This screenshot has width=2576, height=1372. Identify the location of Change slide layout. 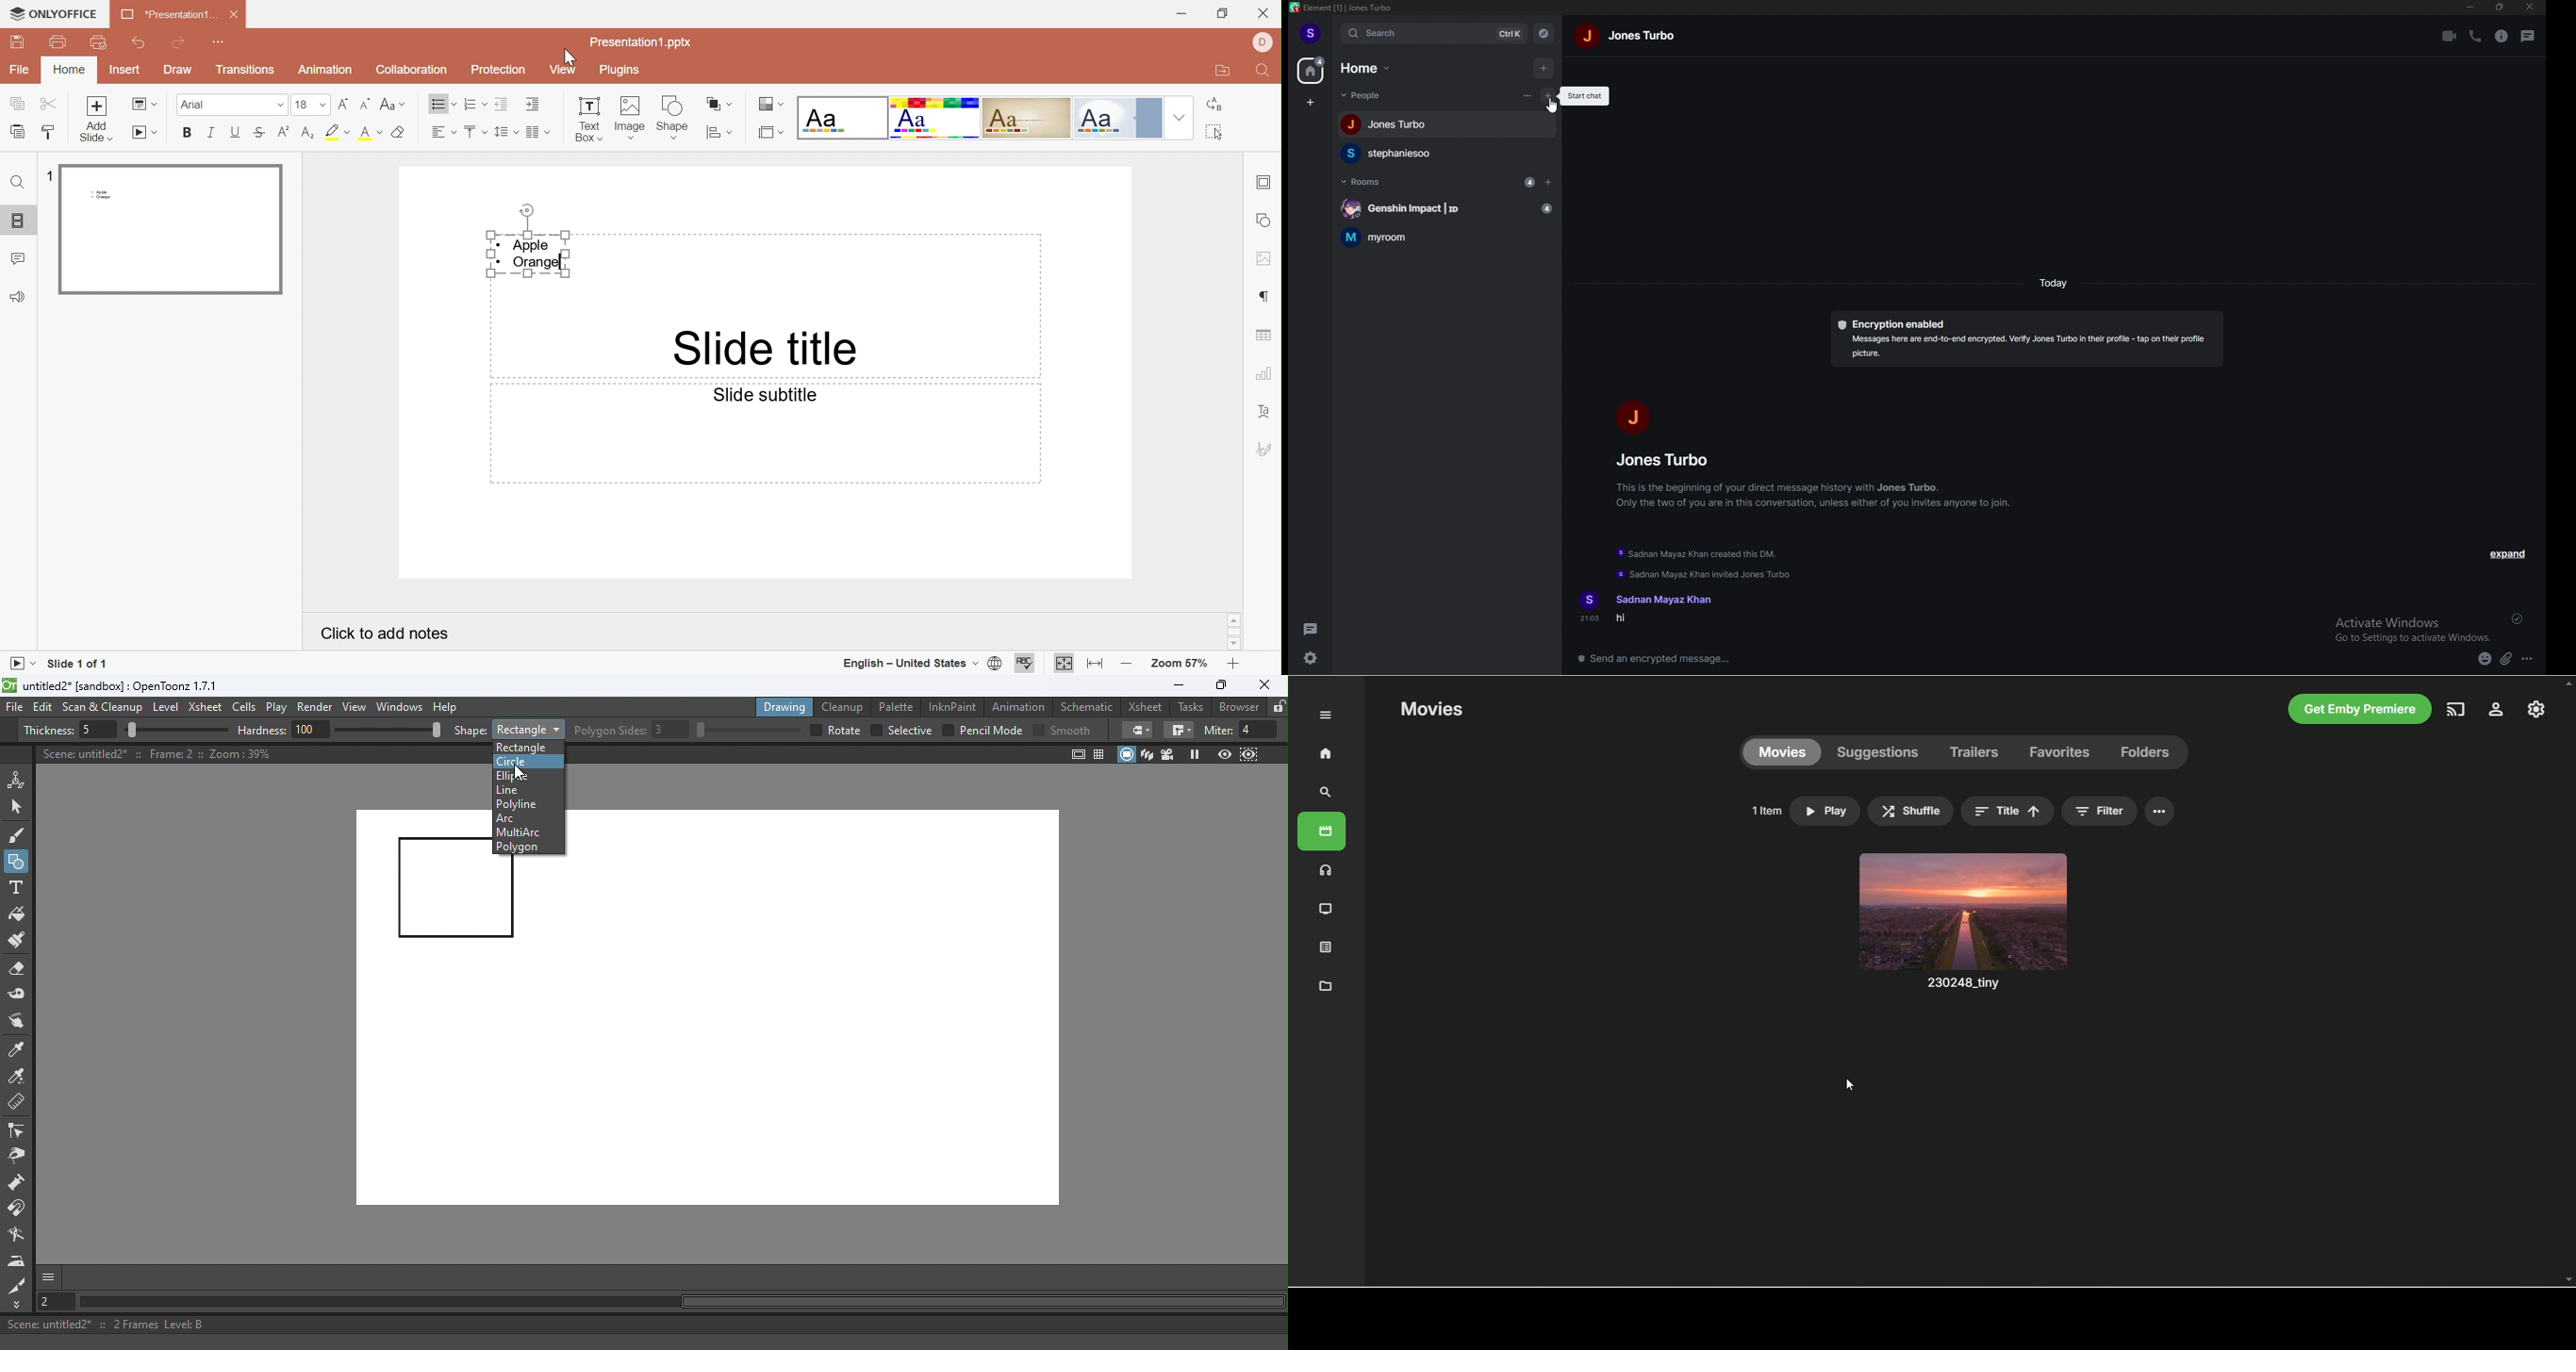
(145, 104).